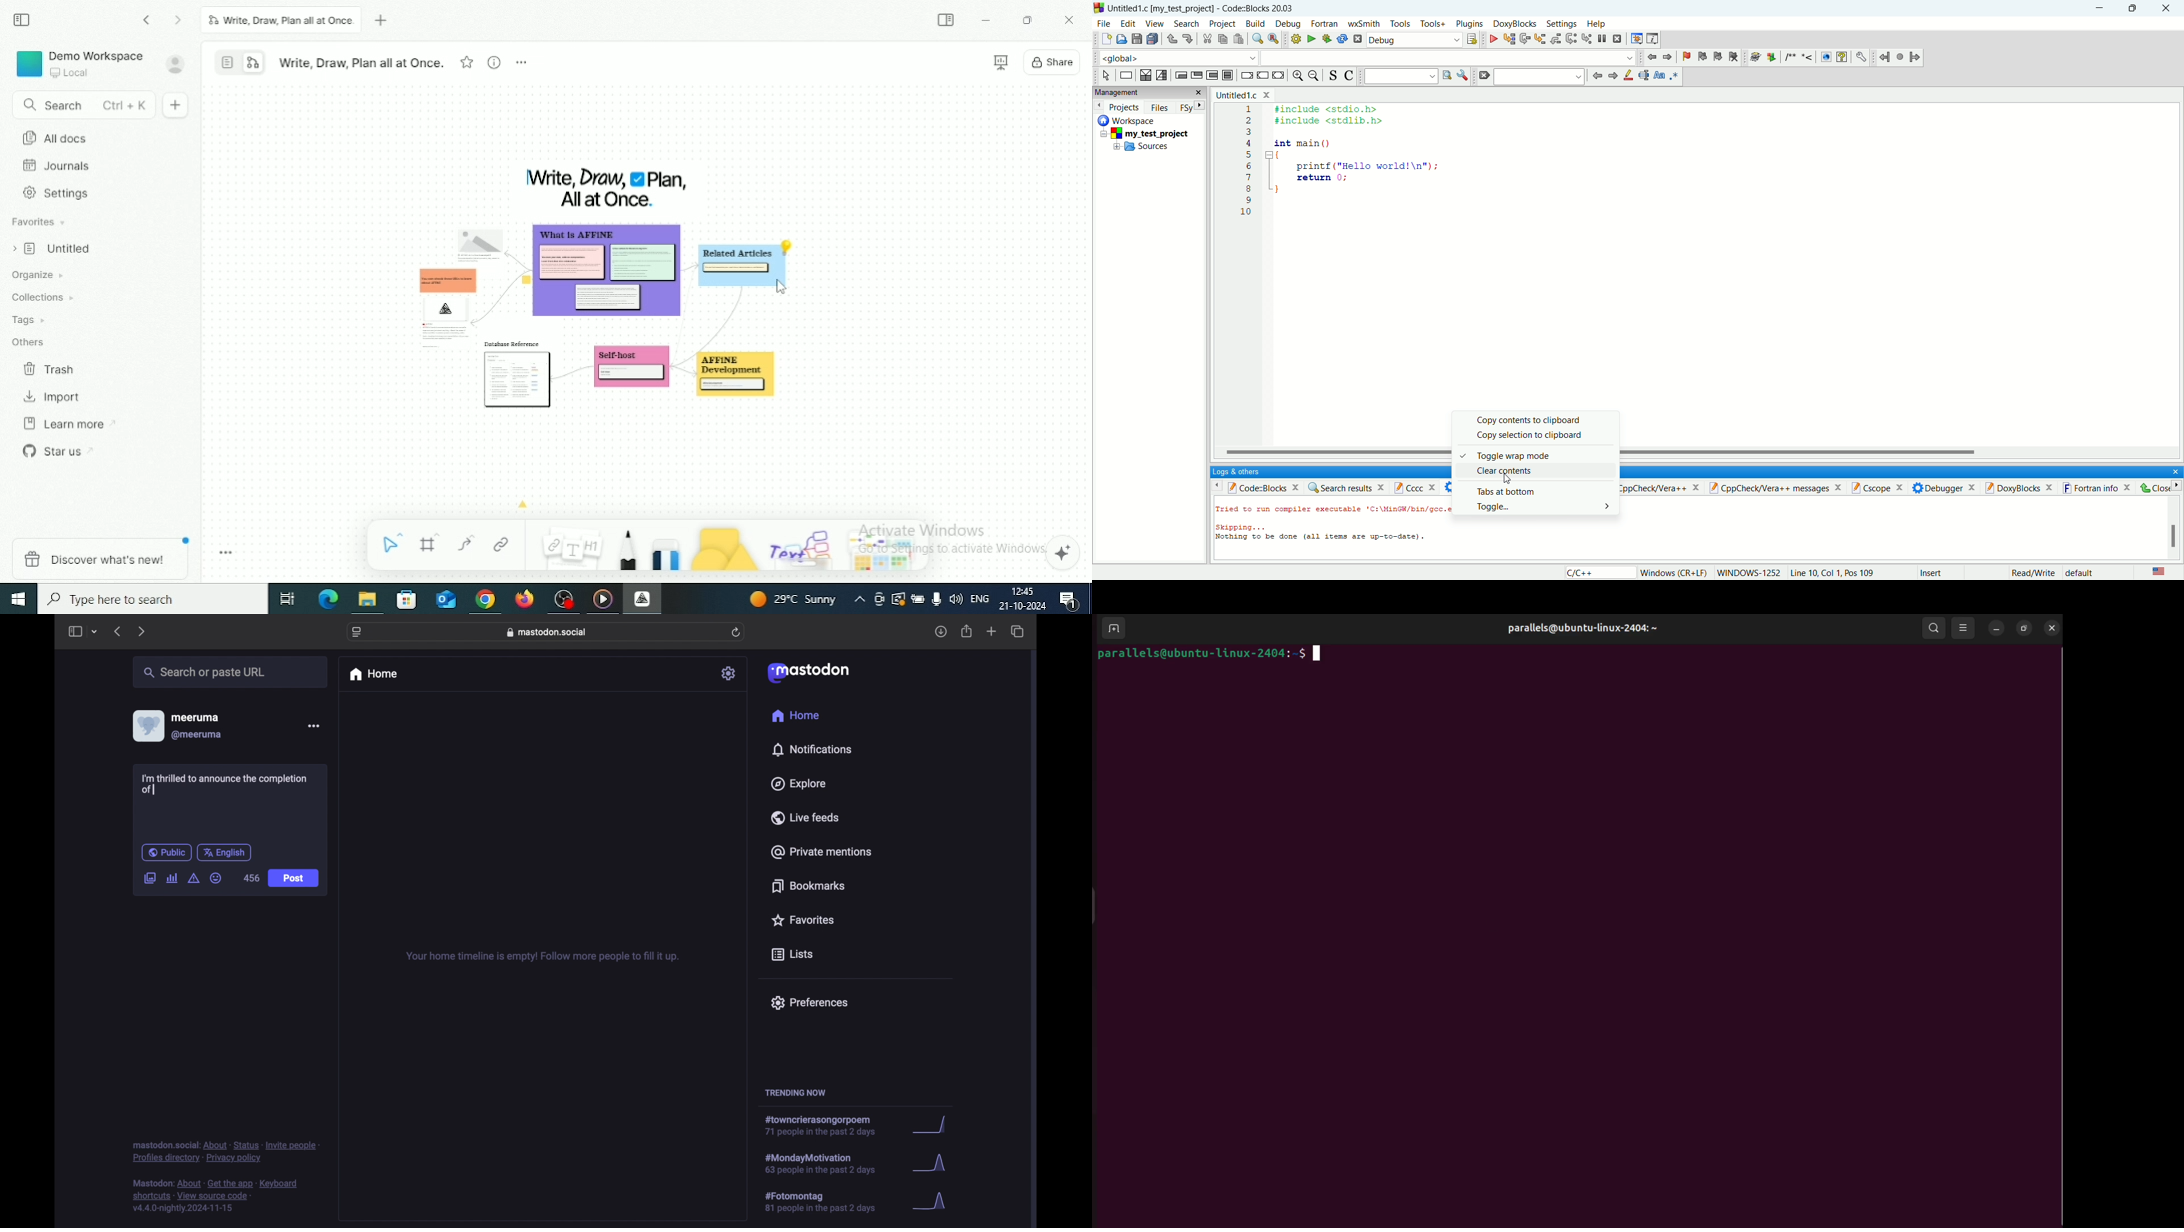  Describe the element at coordinates (1148, 92) in the screenshot. I see `management` at that location.